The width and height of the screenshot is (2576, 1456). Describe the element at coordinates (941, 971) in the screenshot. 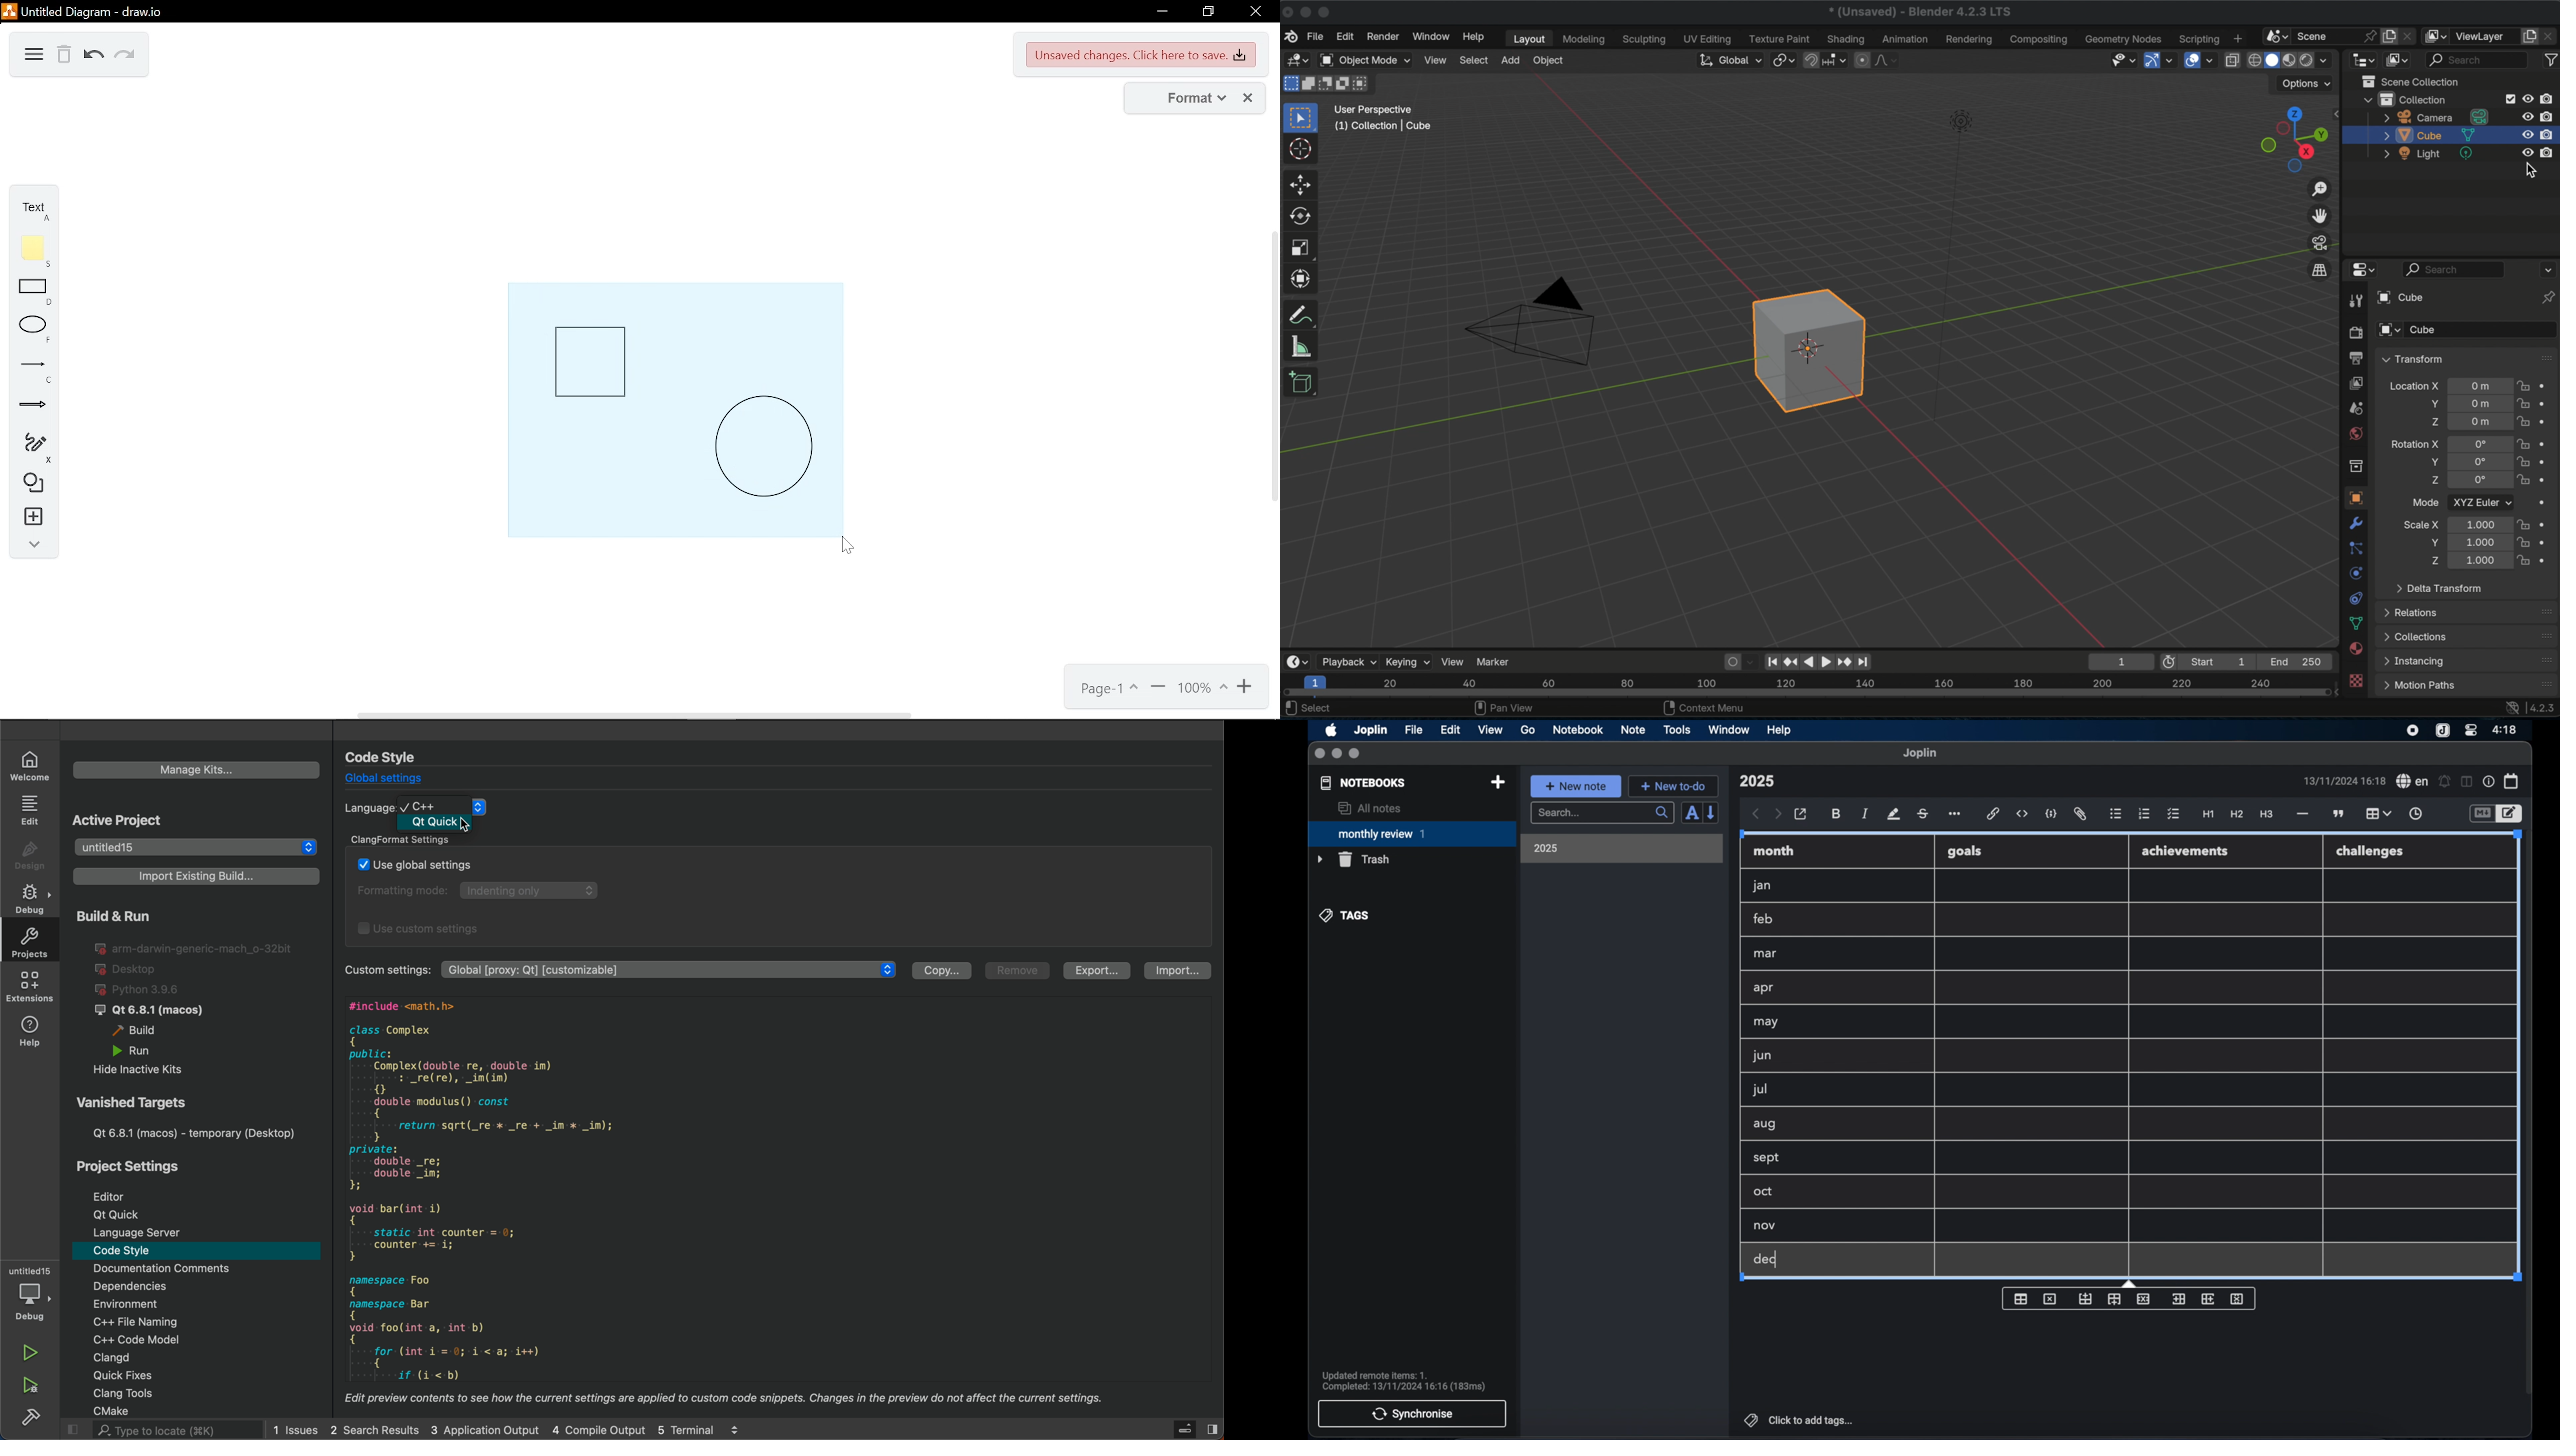

I see `copy` at that location.